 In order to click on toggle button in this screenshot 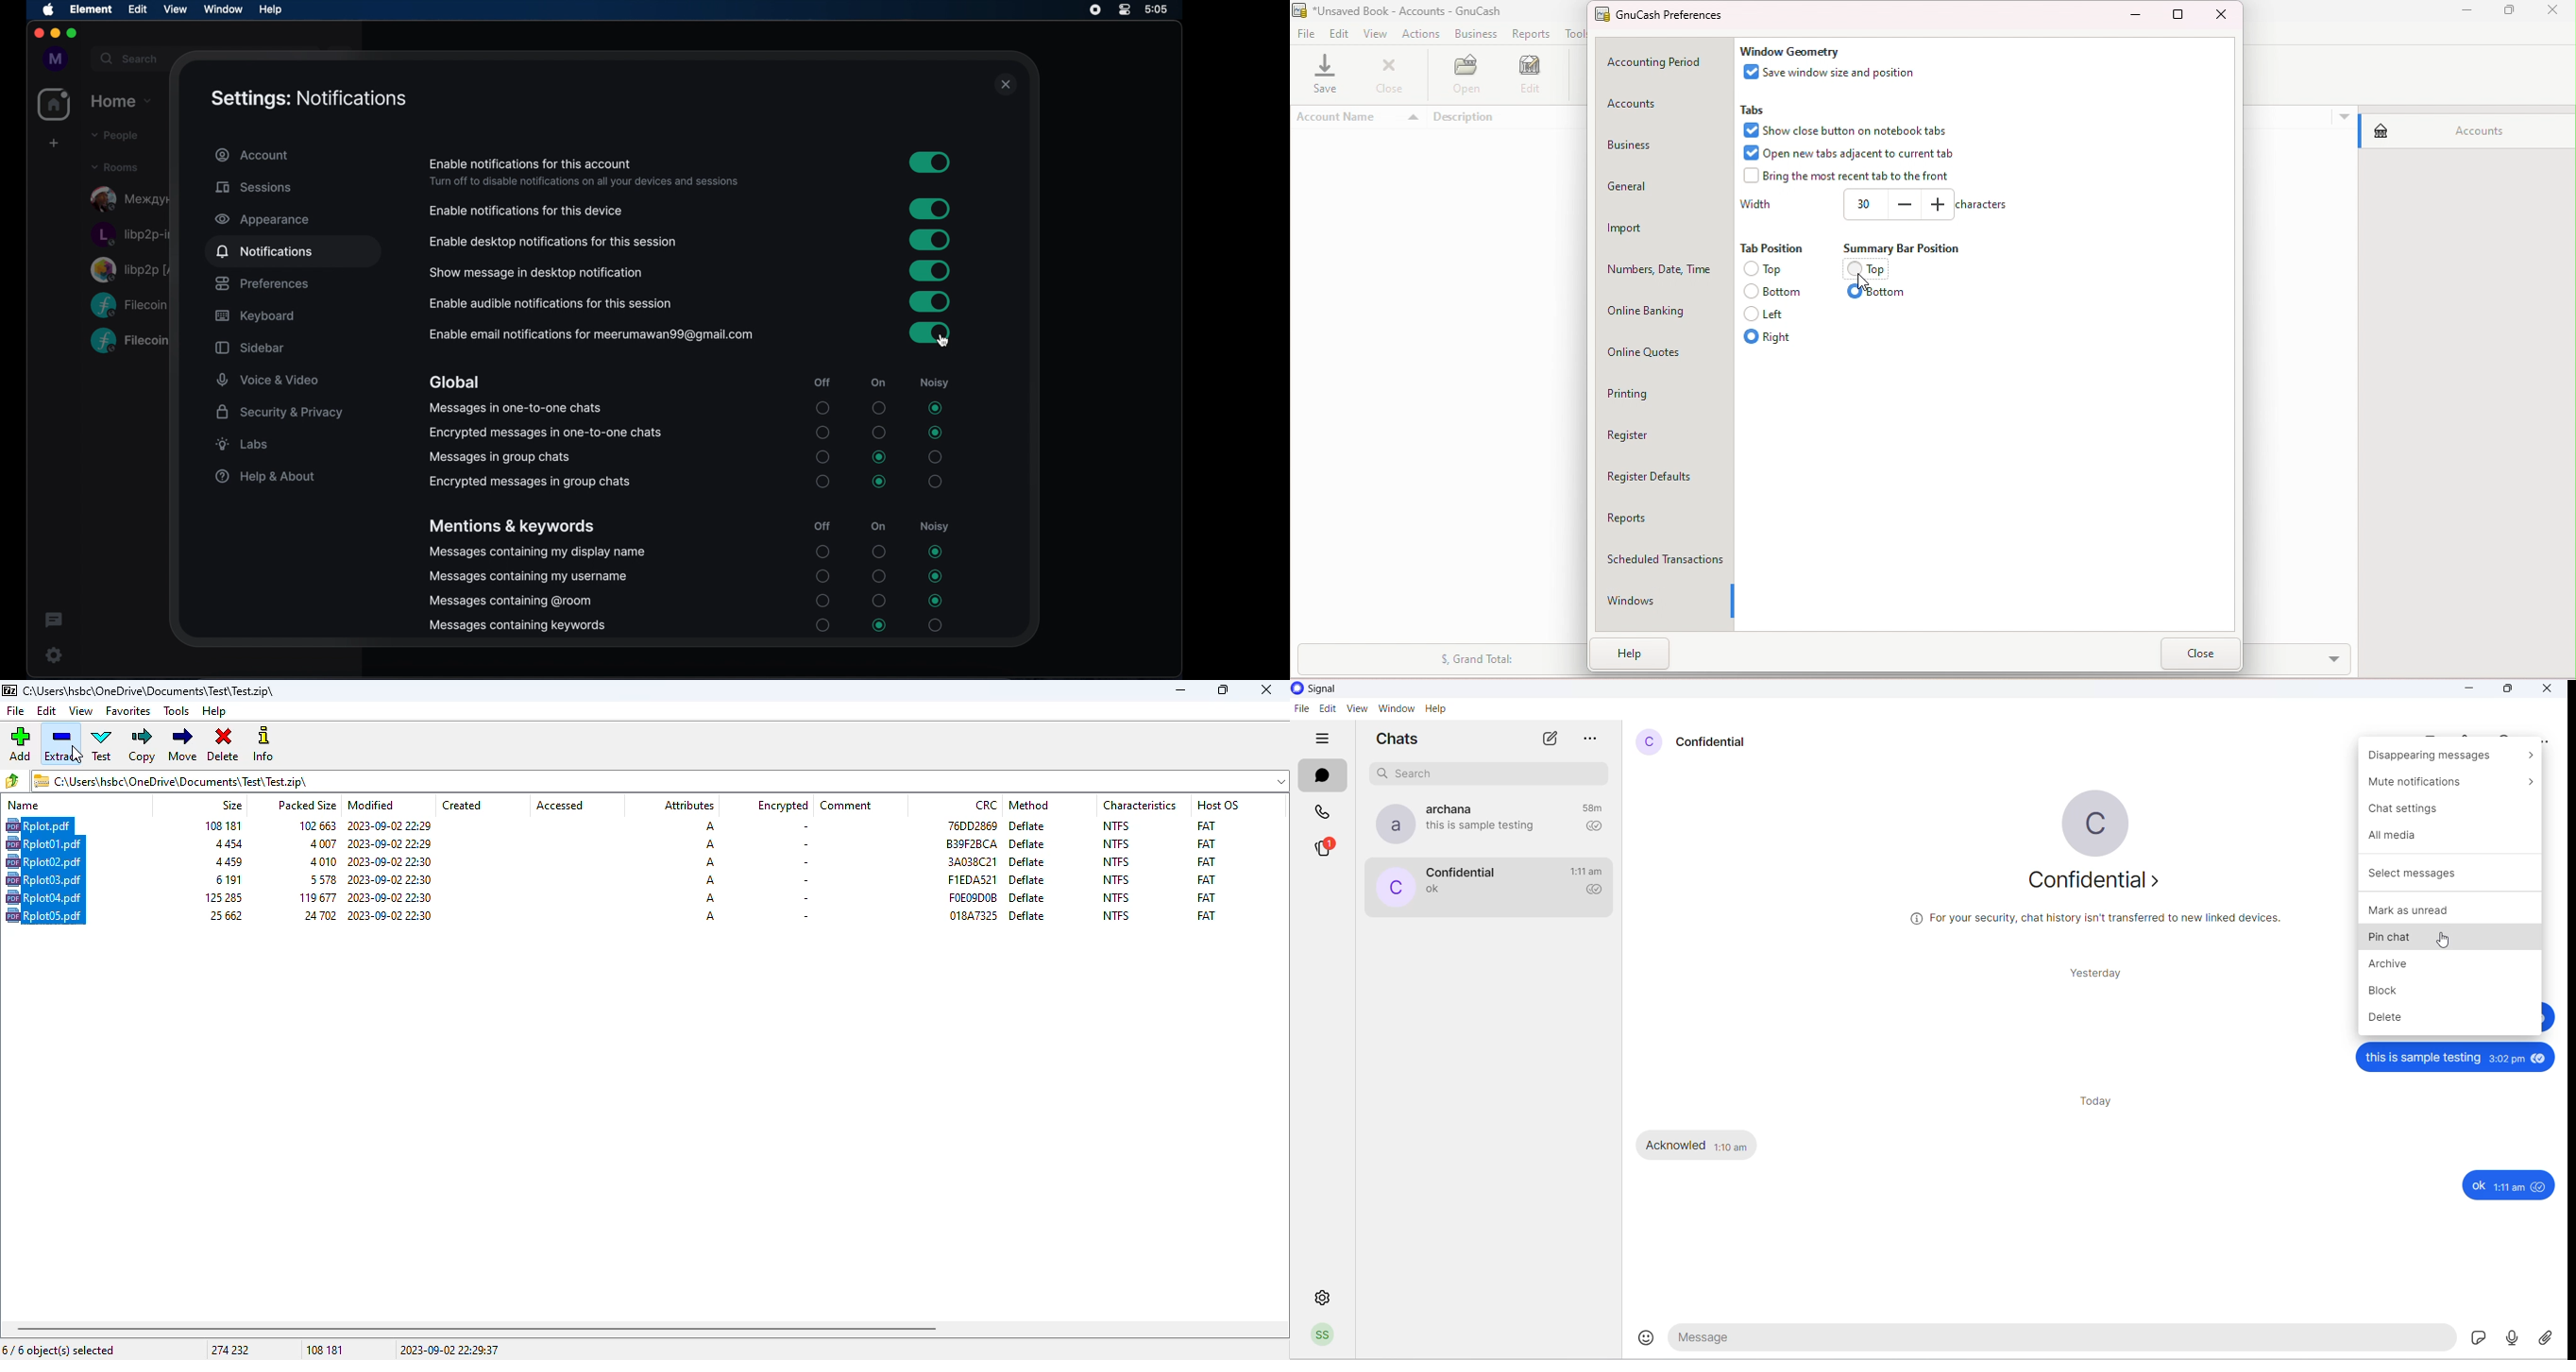, I will do `click(929, 332)`.